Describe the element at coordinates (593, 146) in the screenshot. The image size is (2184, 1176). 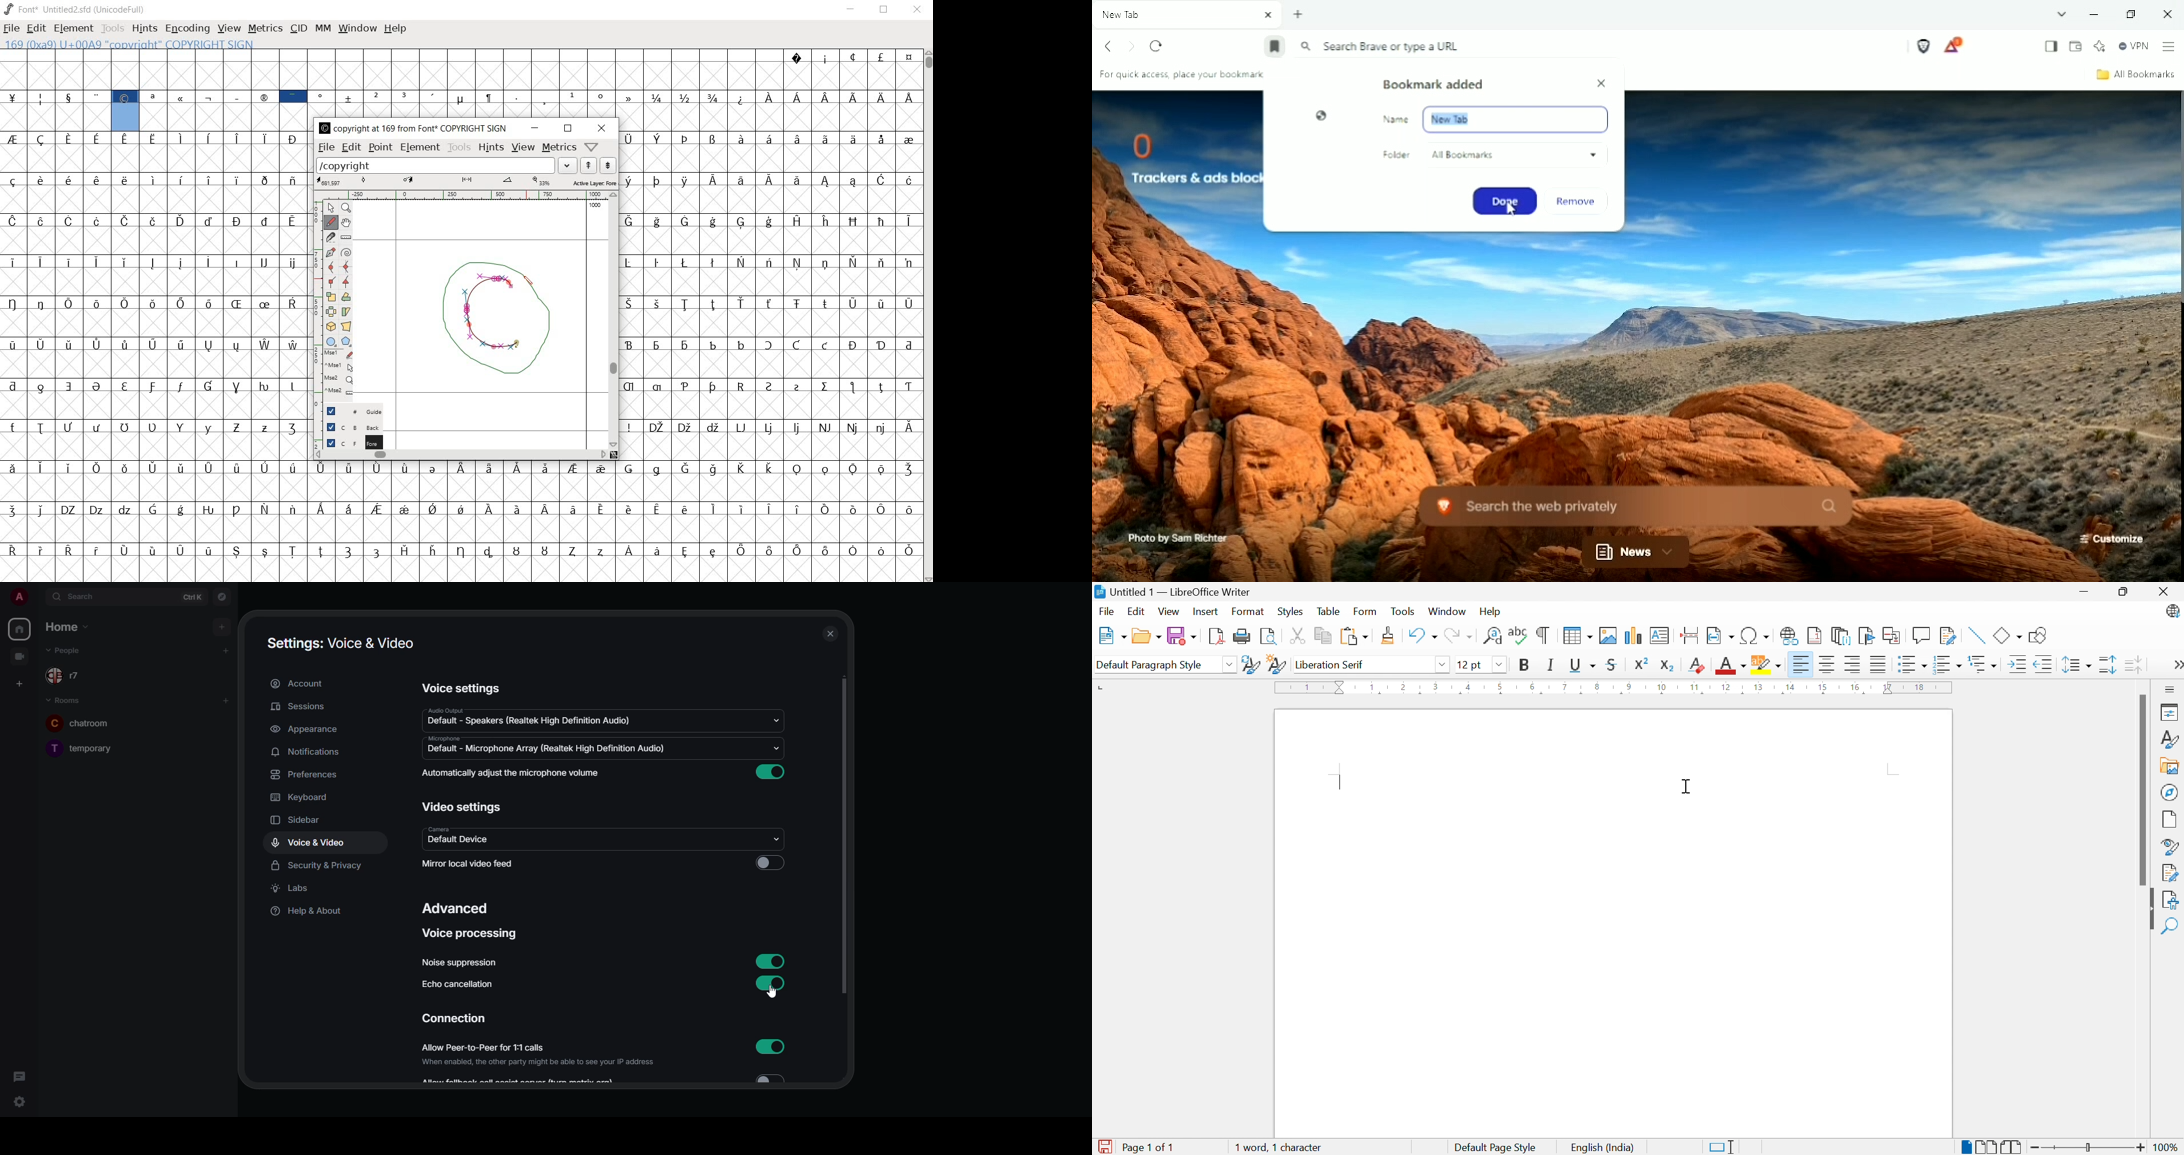
I see `Help/Window` at that location.